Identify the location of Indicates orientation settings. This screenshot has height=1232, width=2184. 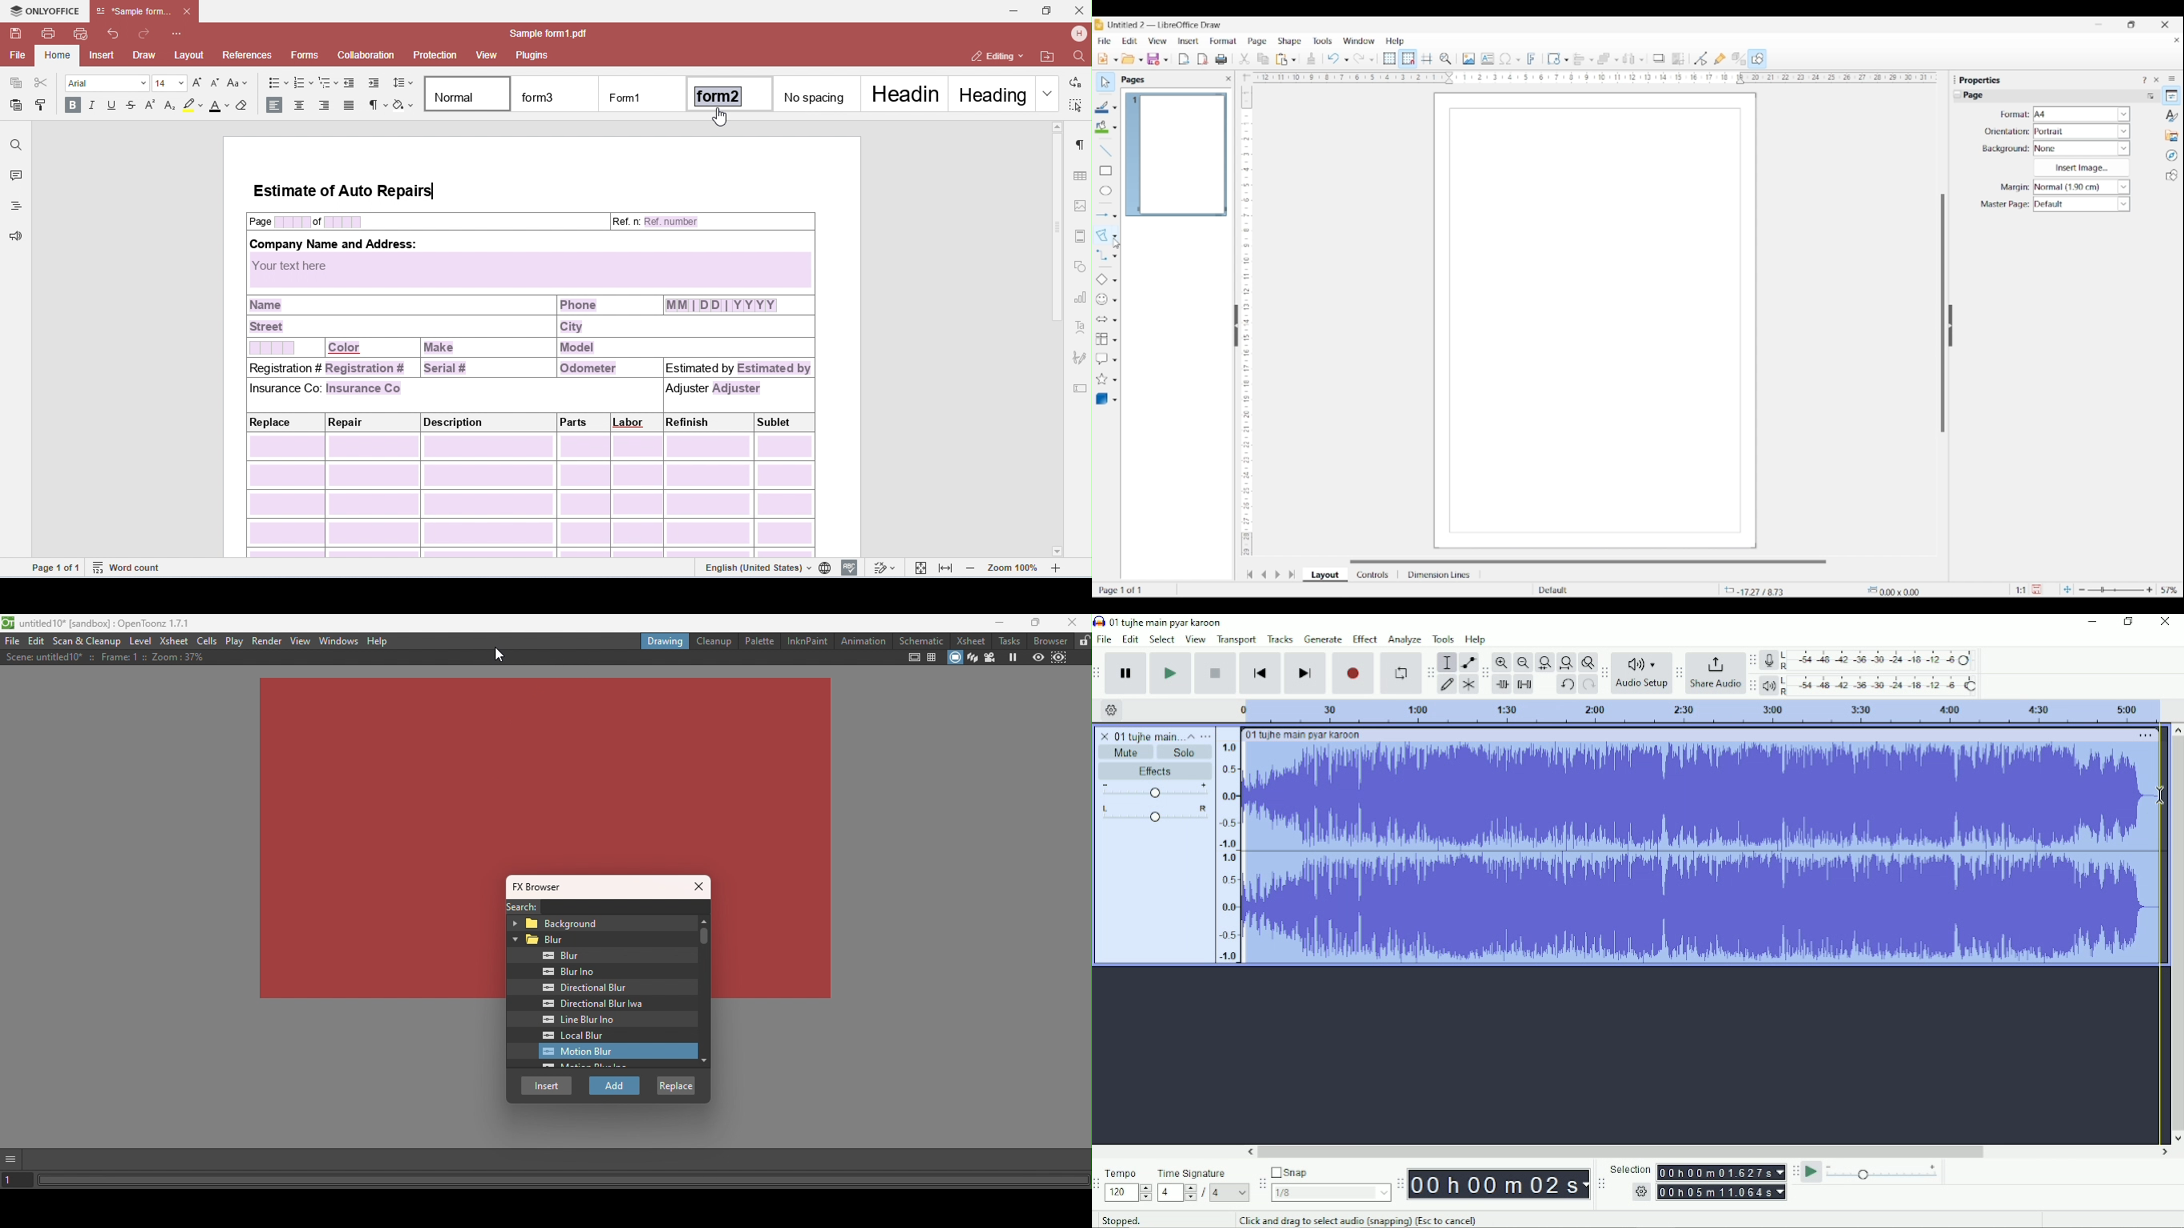
(2007, 131).